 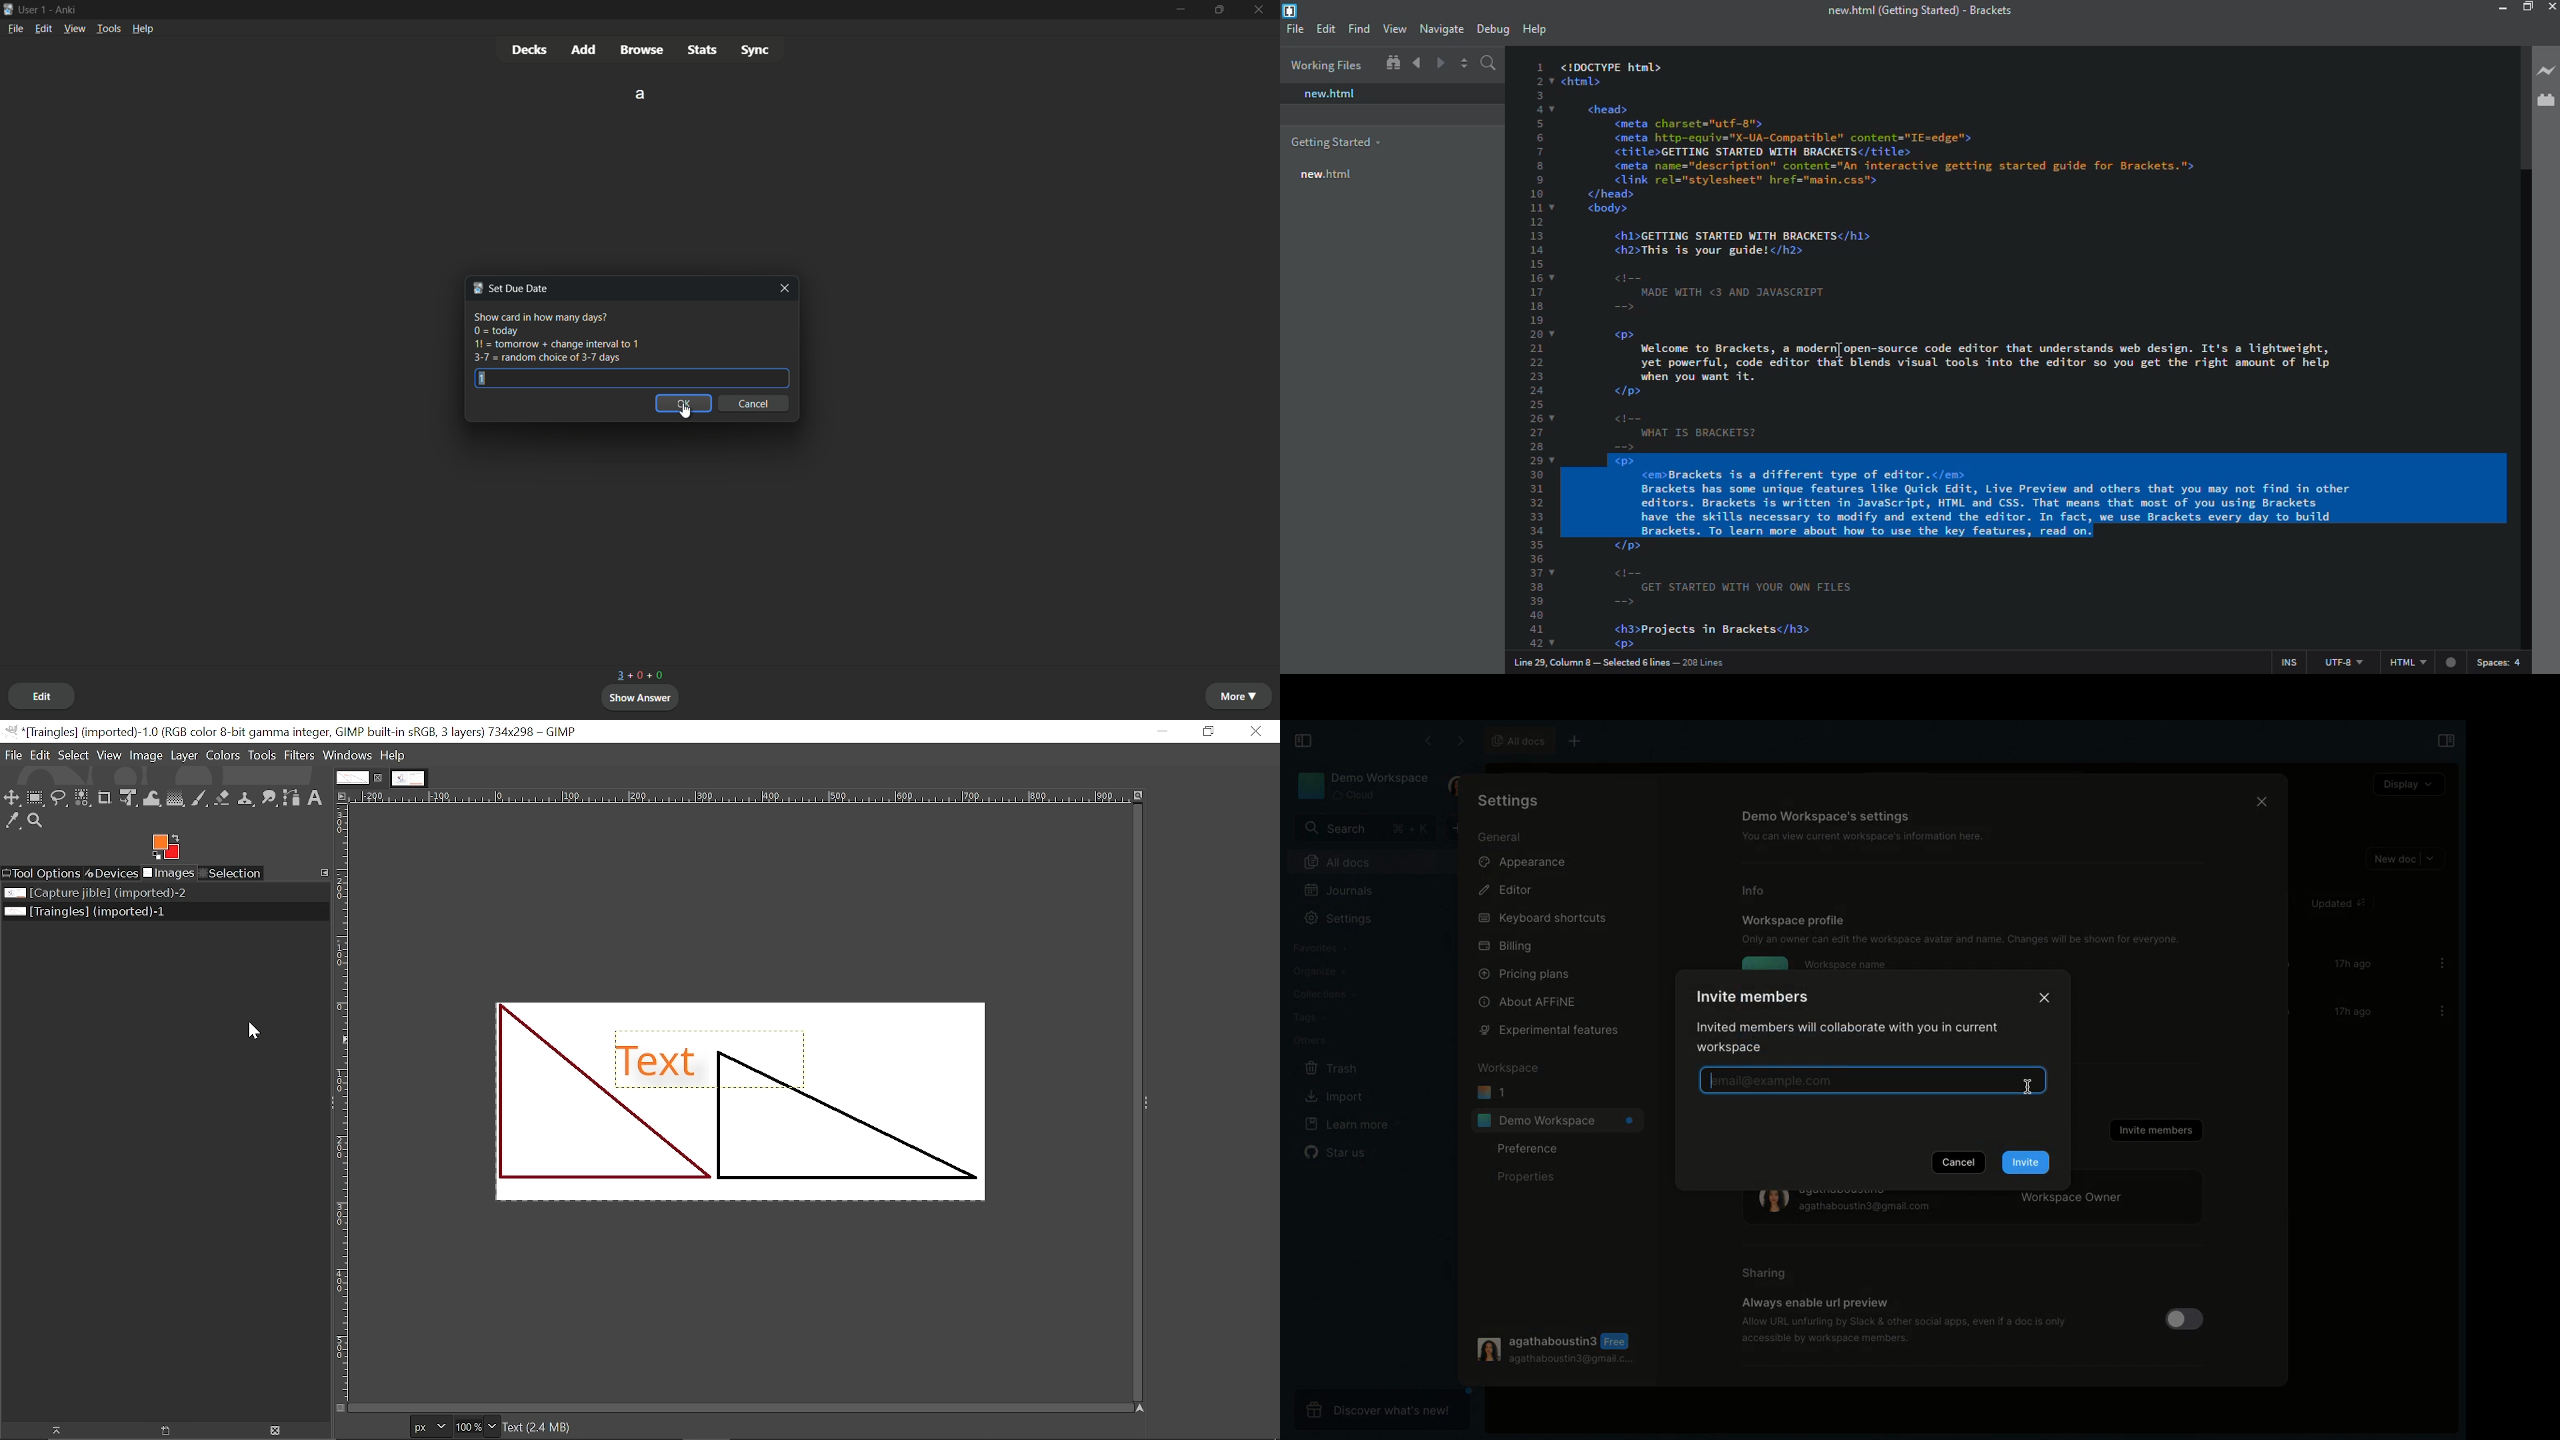 What do you see at coordinates (755, 403) in the screenshot?
I see `cancel` at bounding box center [755, 403].